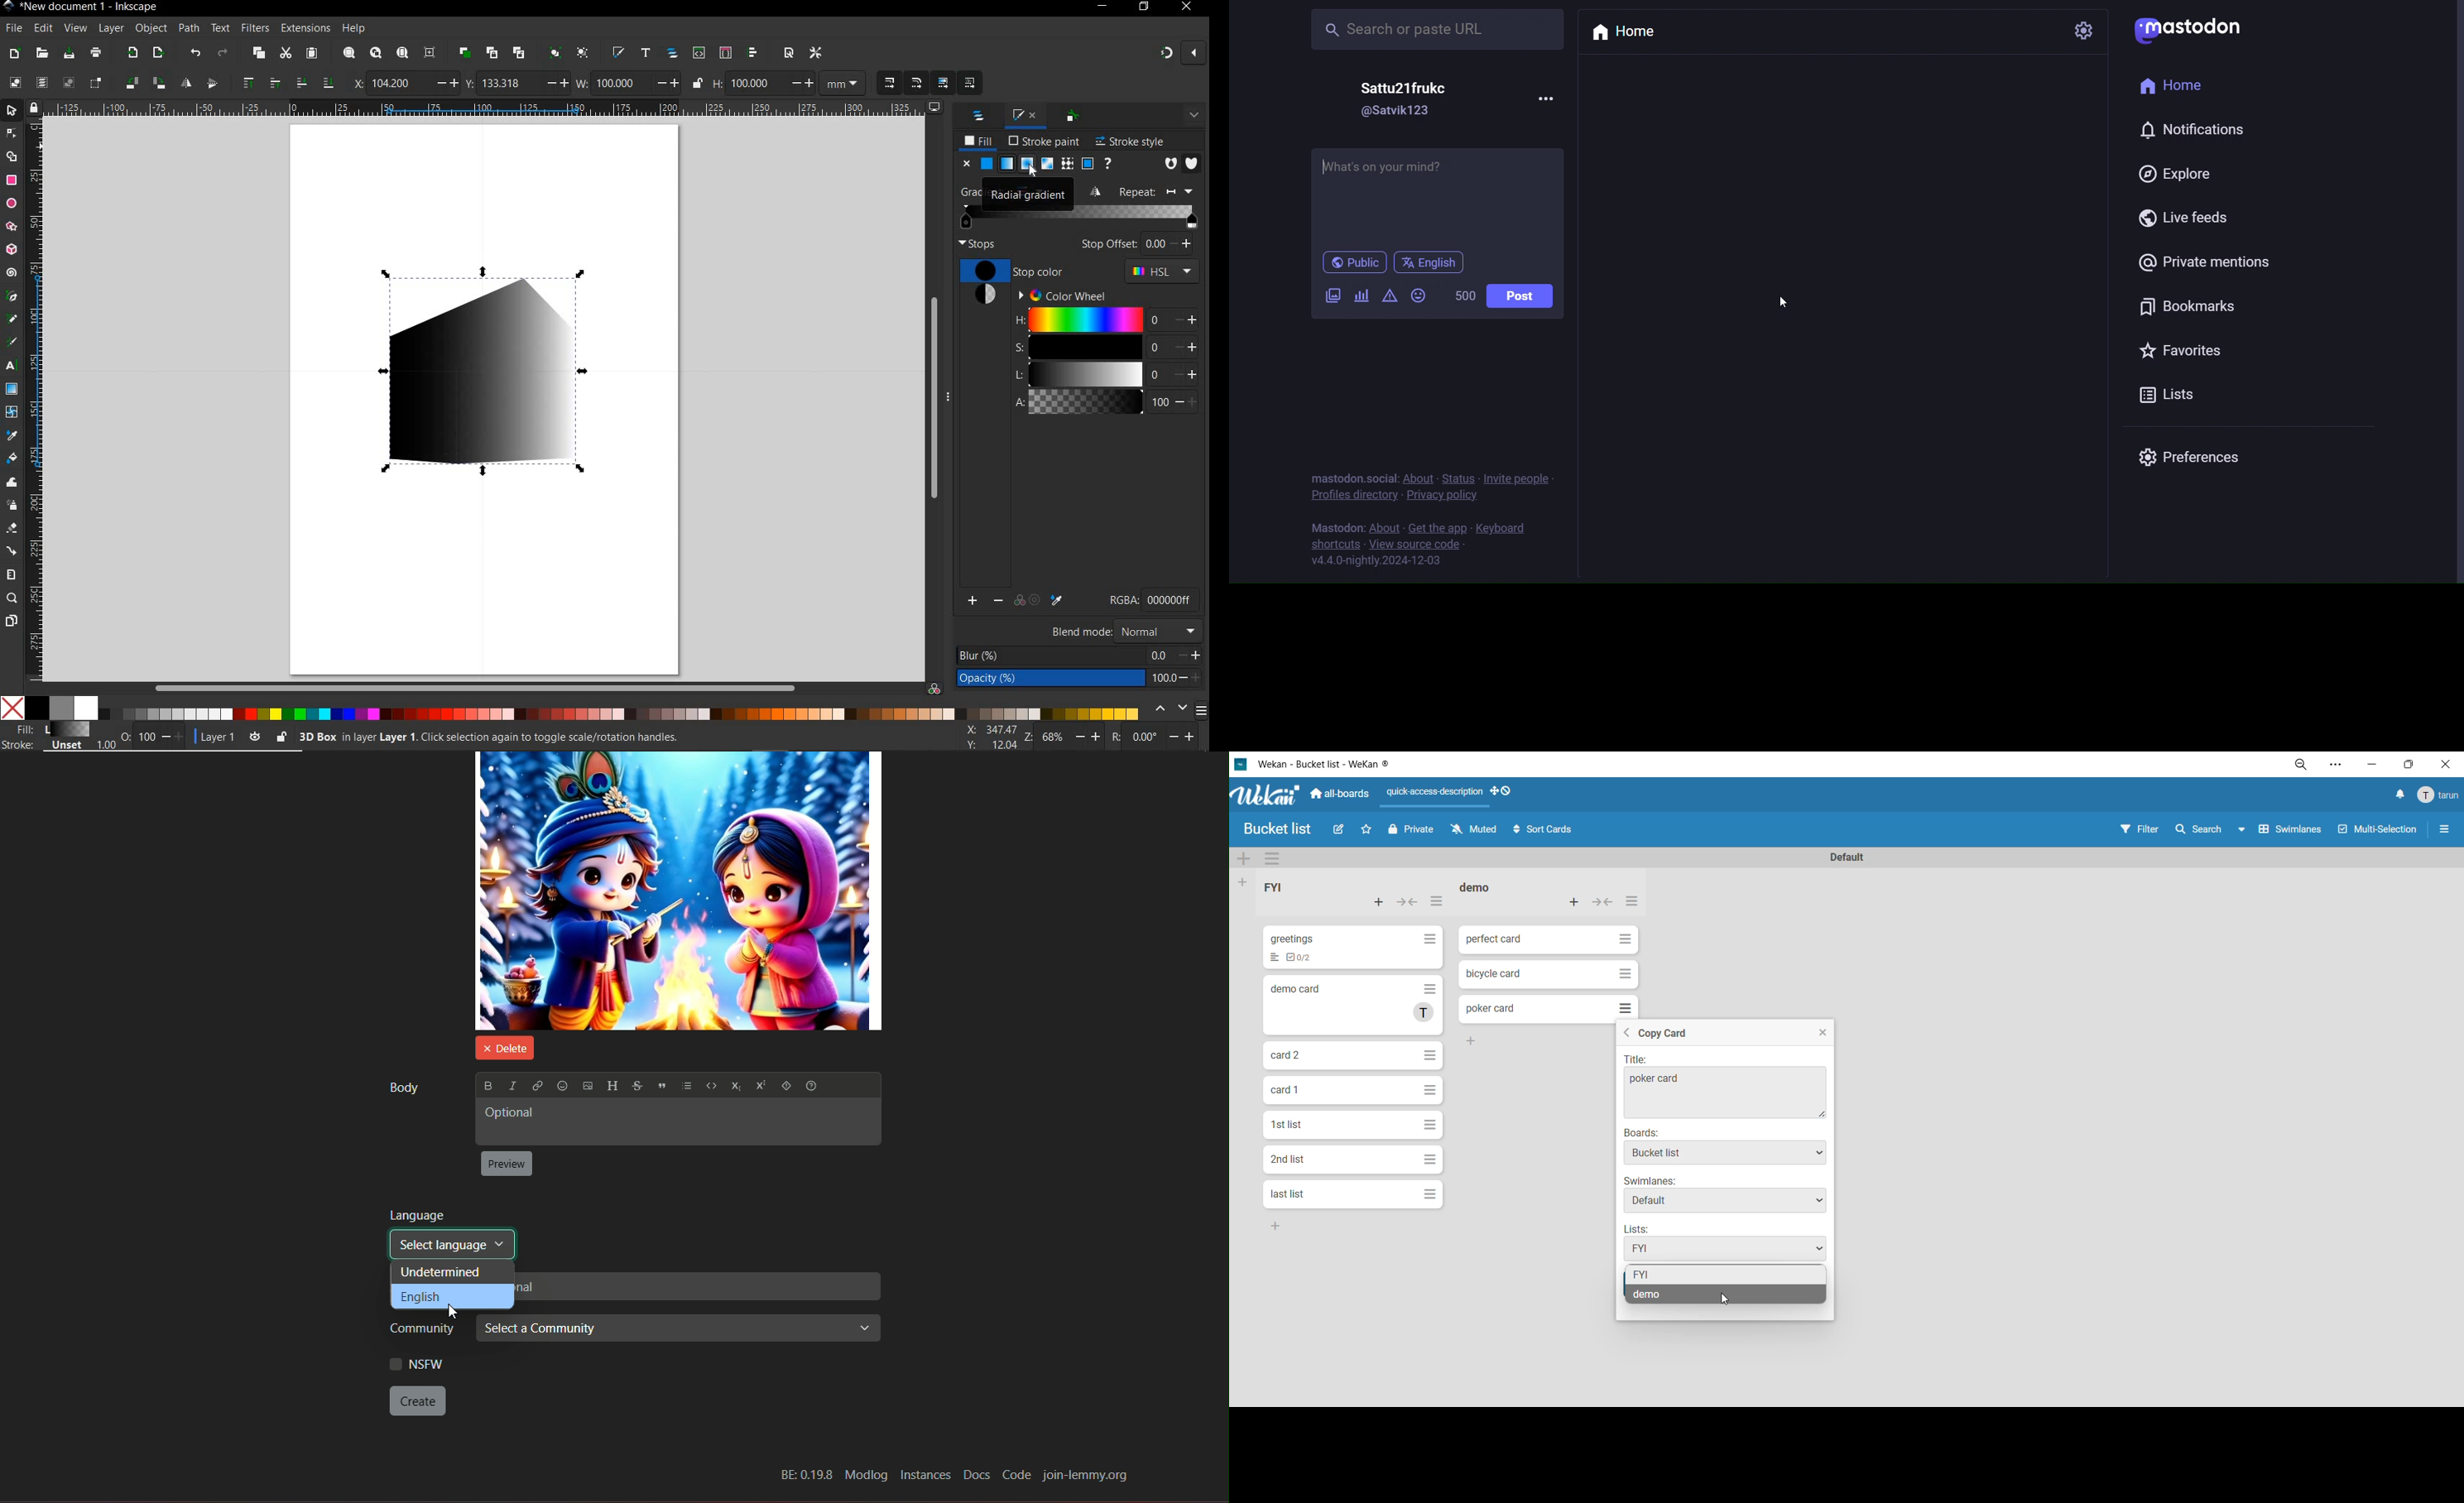 The width and height of the screenshot is (2464, 1512). I want to click on search, so click(2214, 828).